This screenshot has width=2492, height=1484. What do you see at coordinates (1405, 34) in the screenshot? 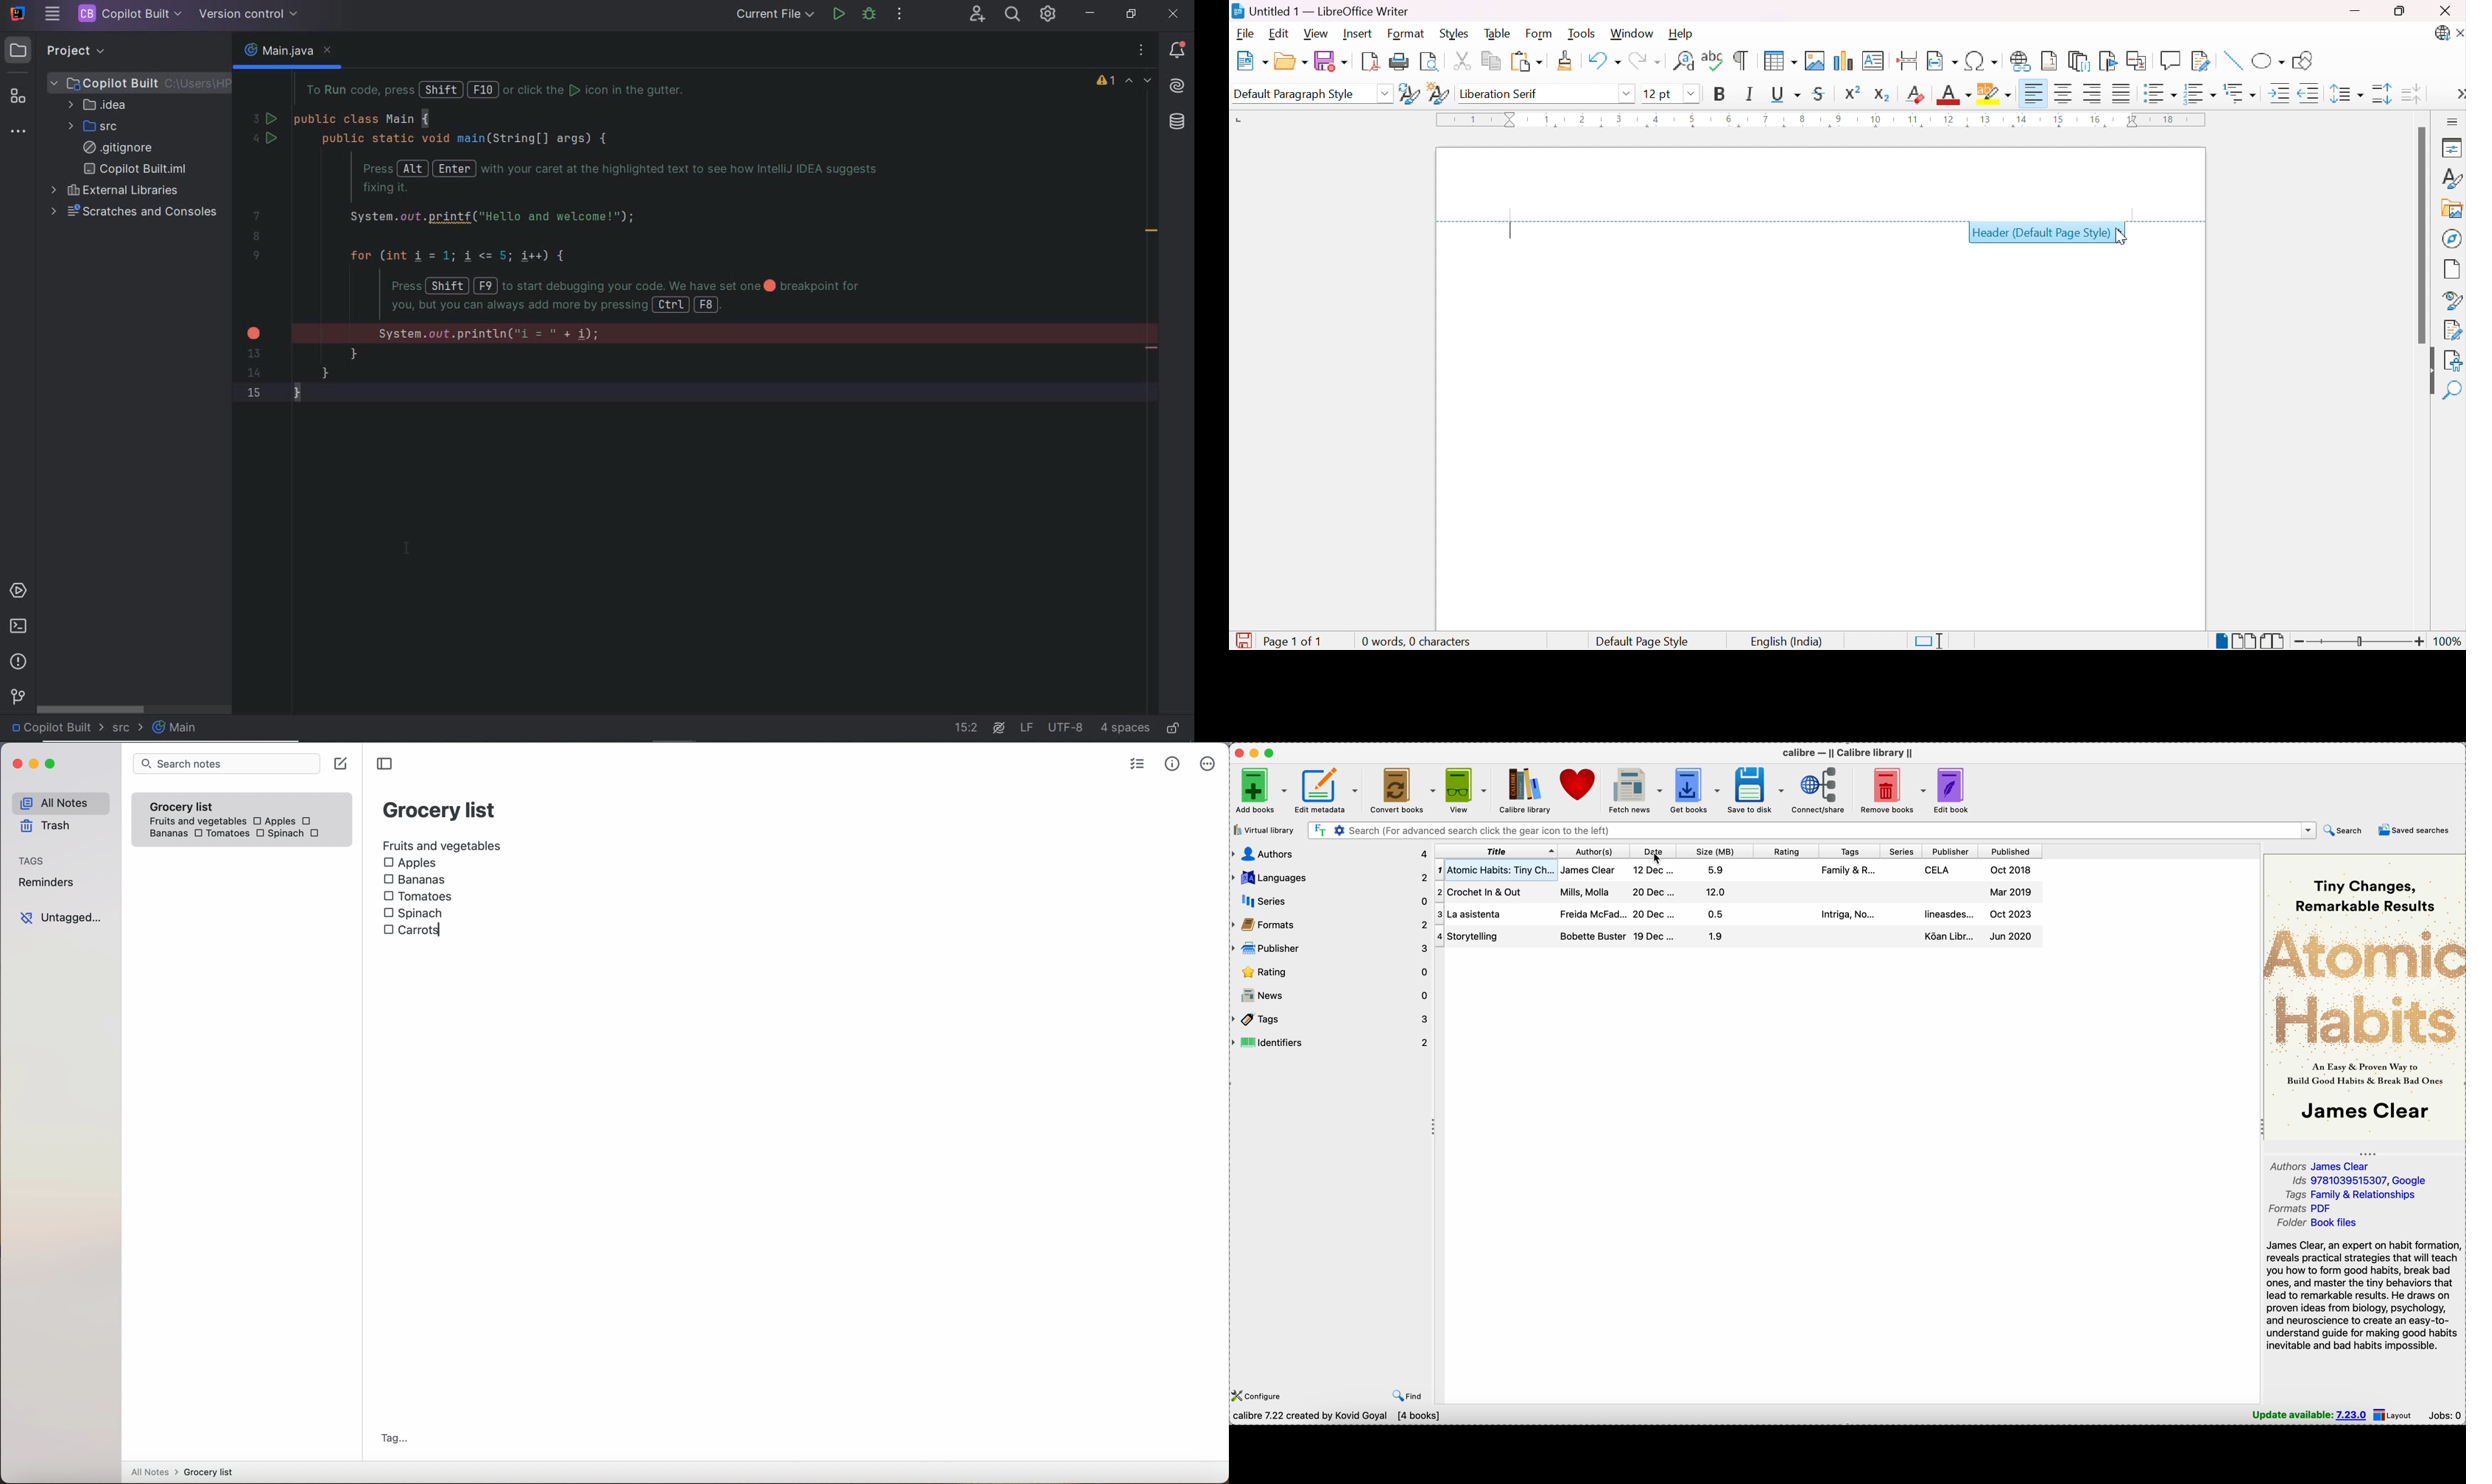
I see `Format` at bounding box center [1405, 34].